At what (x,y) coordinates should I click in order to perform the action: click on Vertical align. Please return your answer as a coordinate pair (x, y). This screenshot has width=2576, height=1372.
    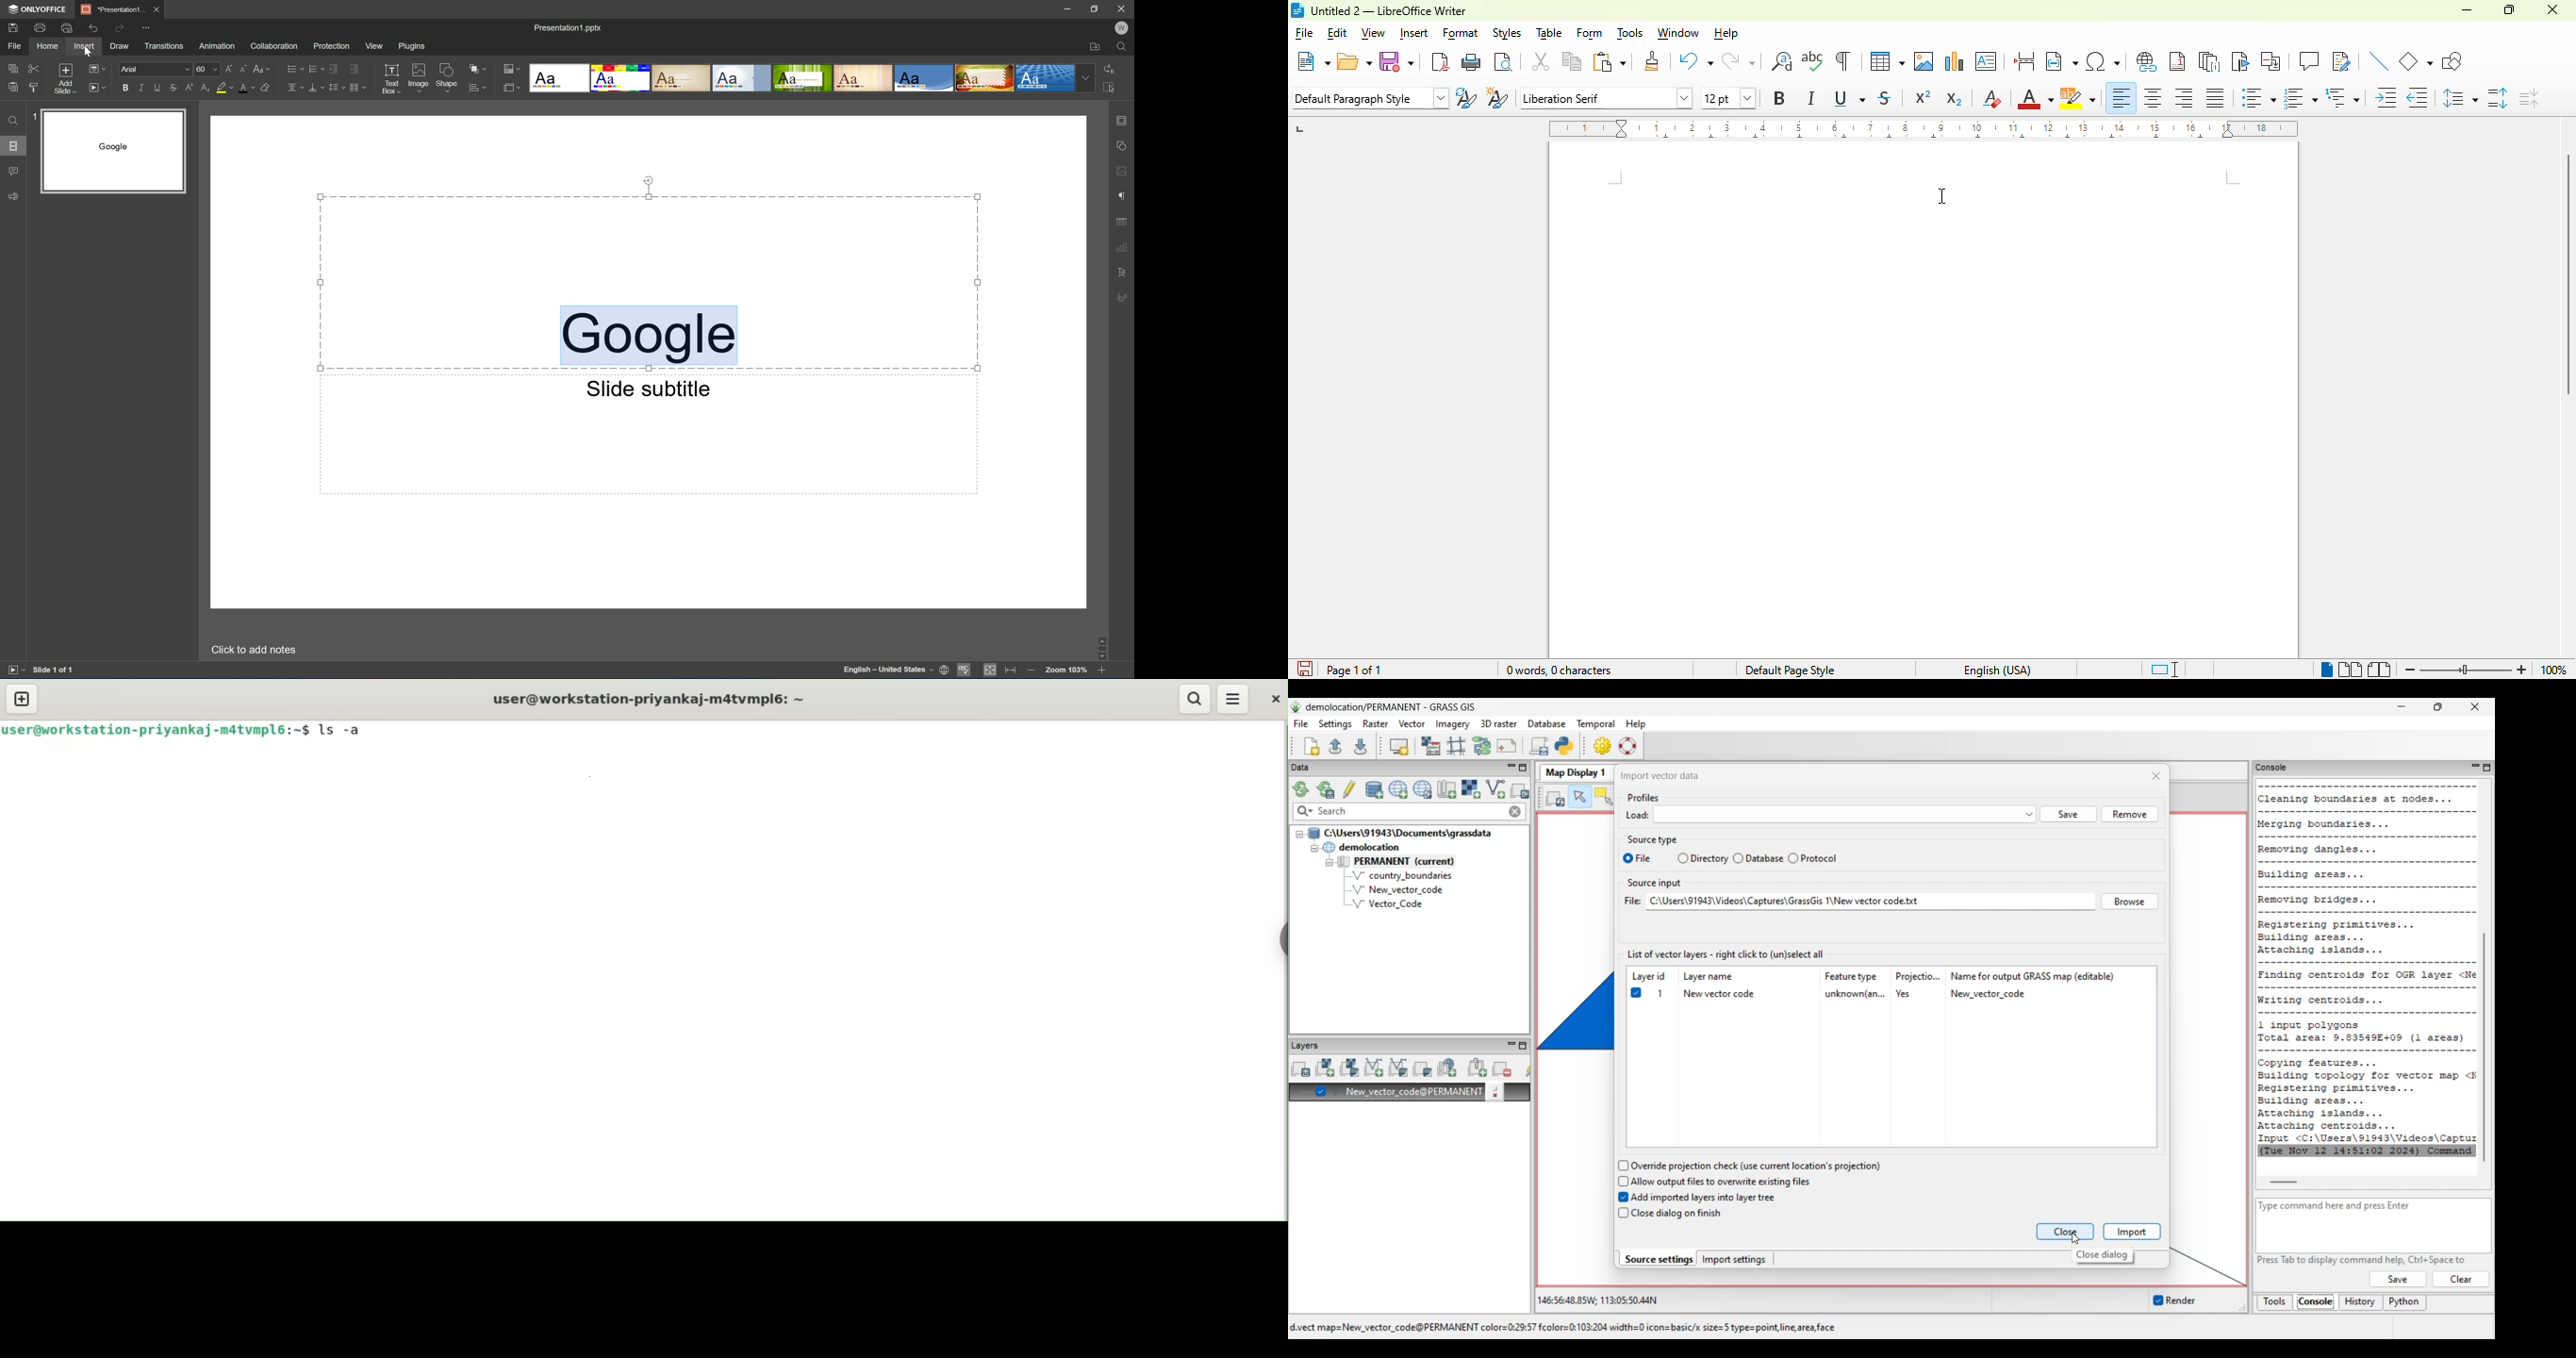
    Looking at the image, I should click on (316, 88).